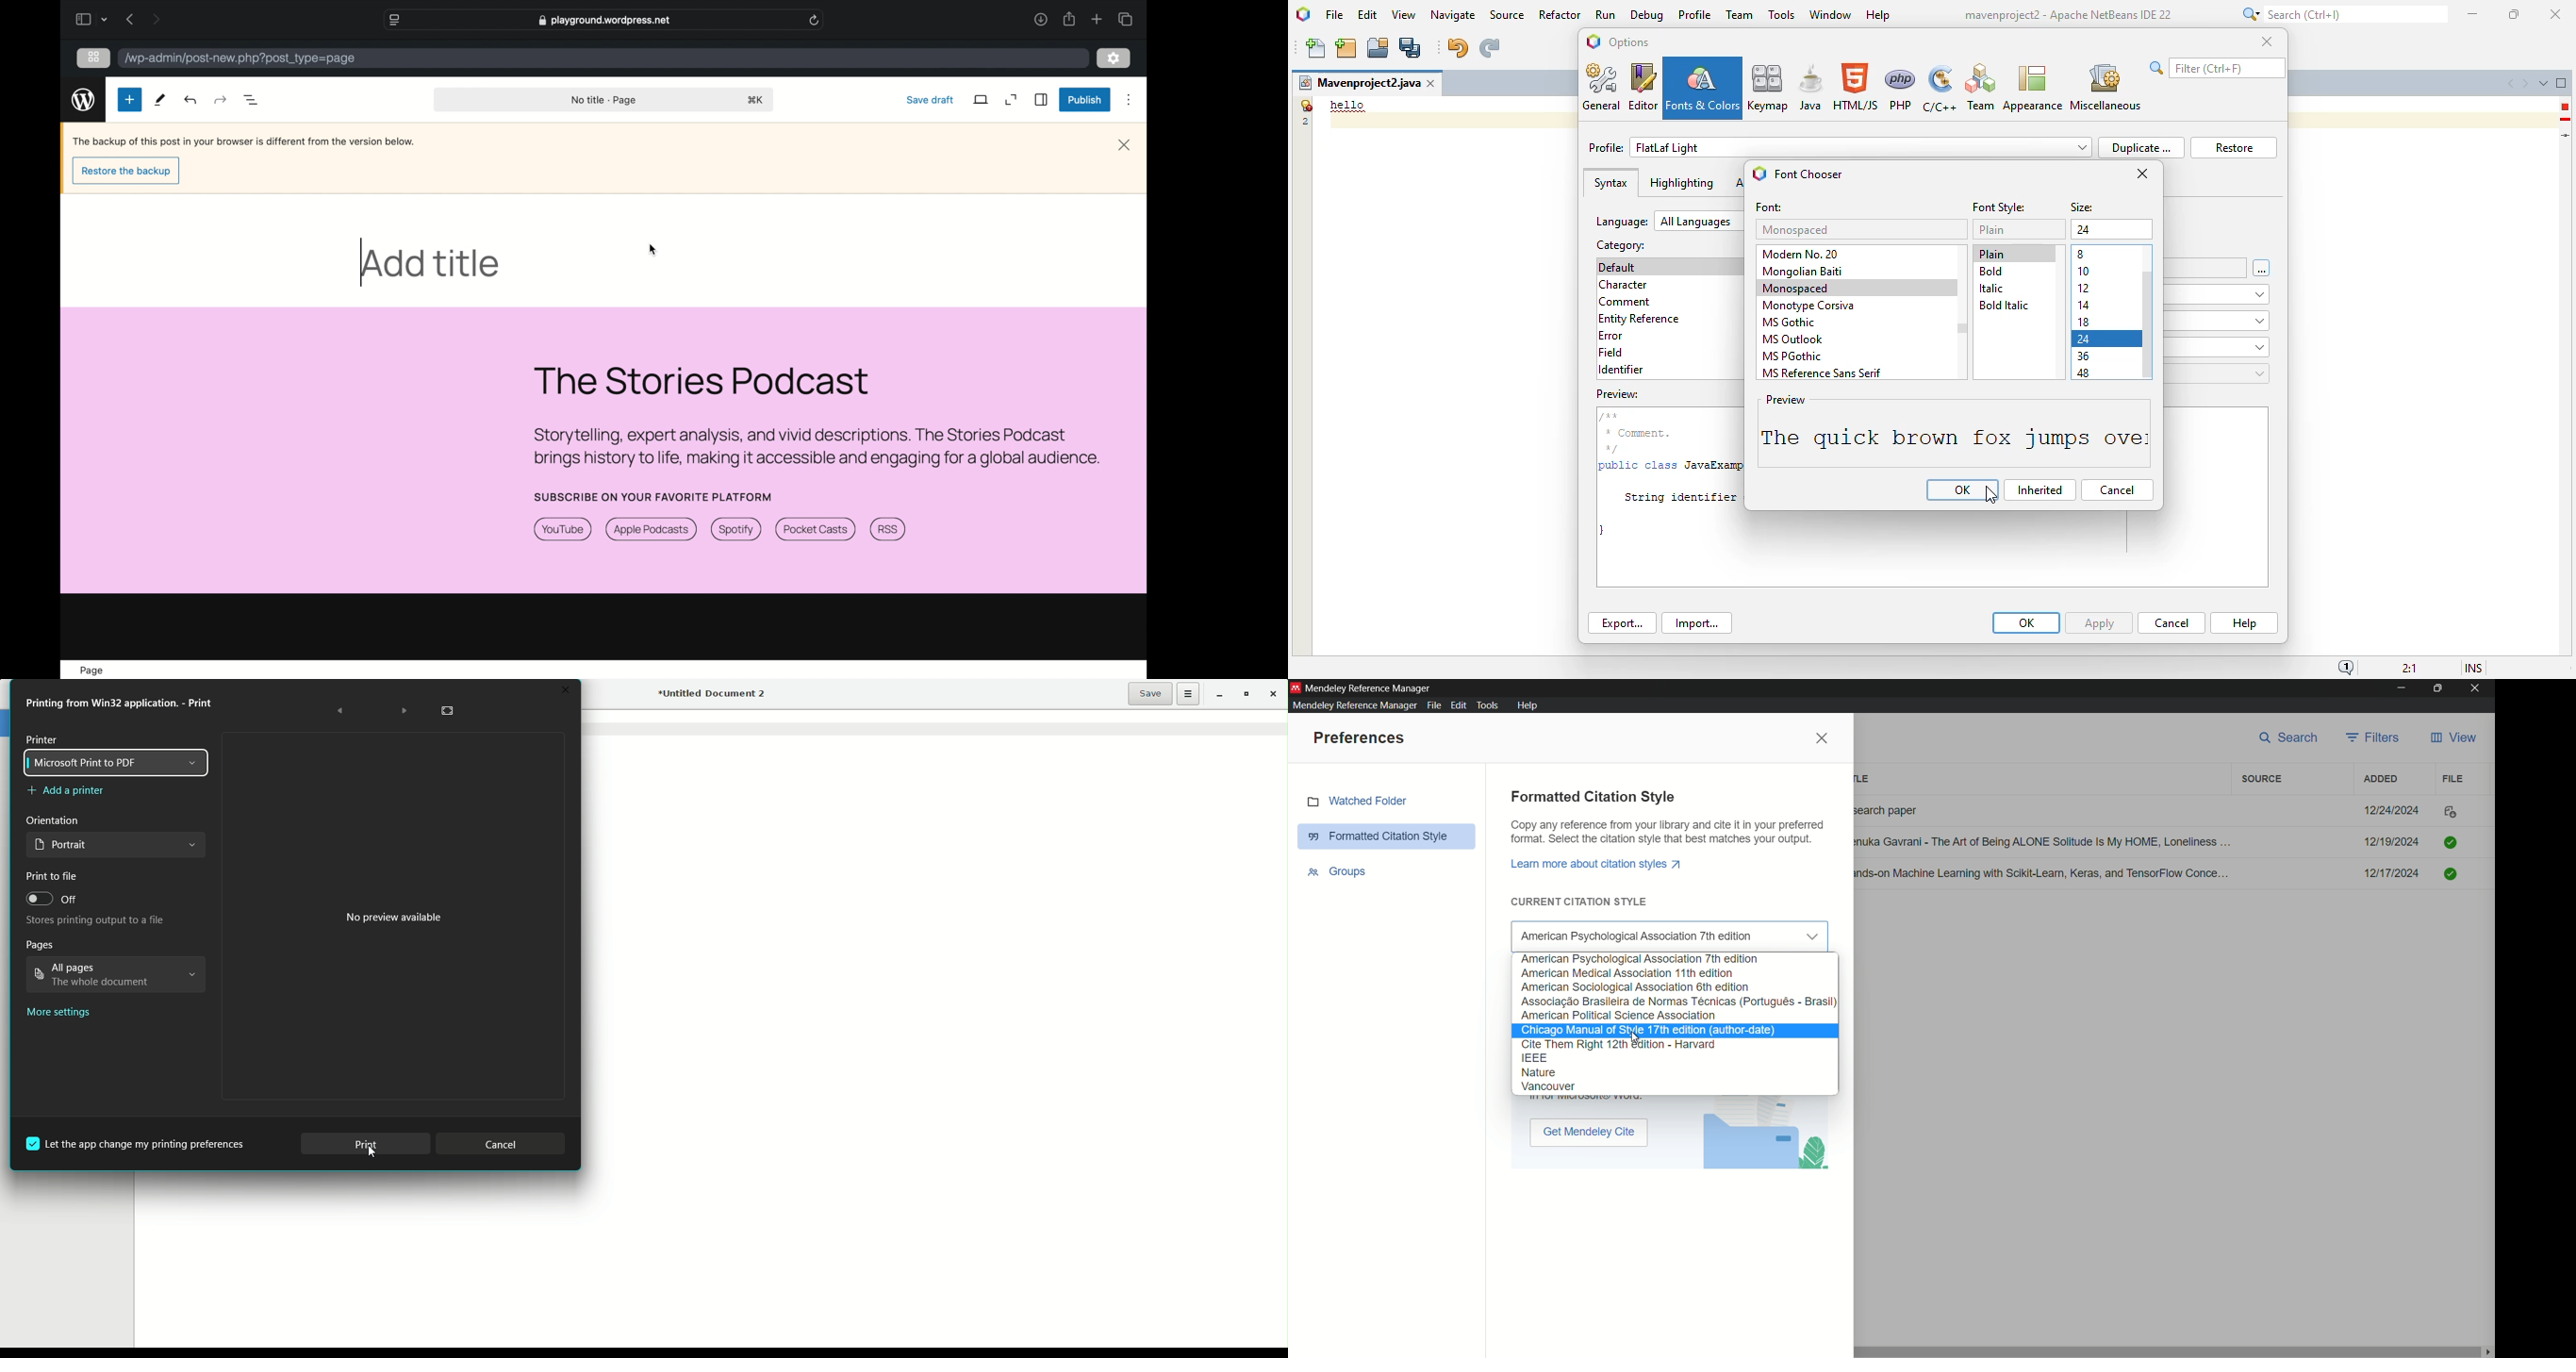 The image size is (2576, 1372). What do you see at coordinates (2453, 738) in the screenshot?
I see `view` at bounding box center [2453, 738].